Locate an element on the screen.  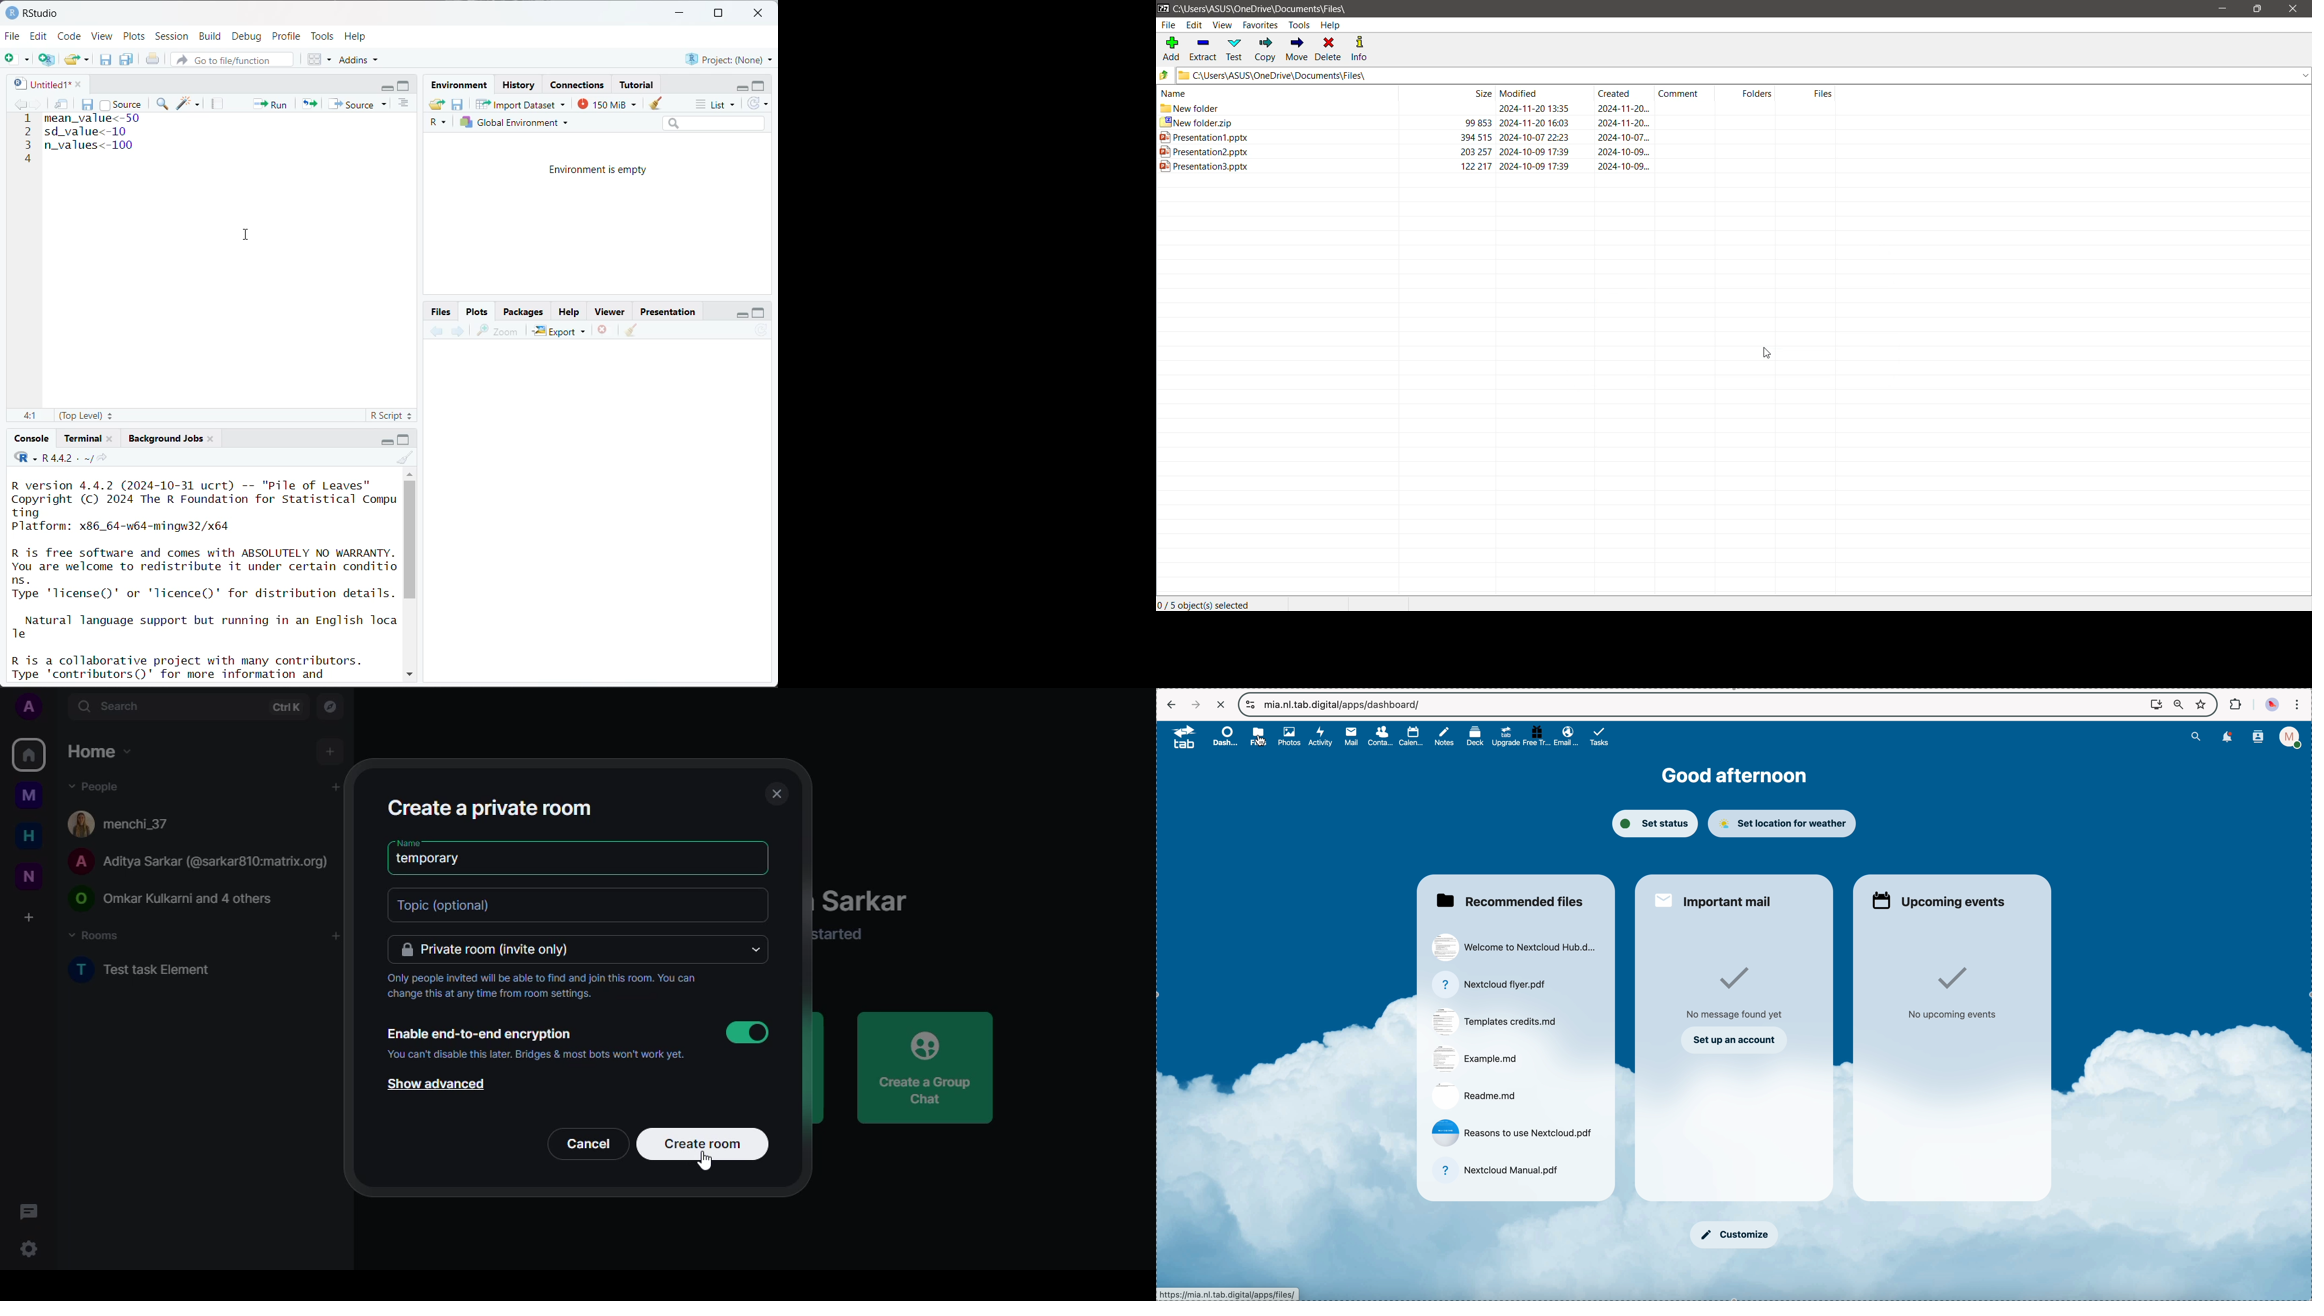
Import Dataset is located at coordinates (521, 104).